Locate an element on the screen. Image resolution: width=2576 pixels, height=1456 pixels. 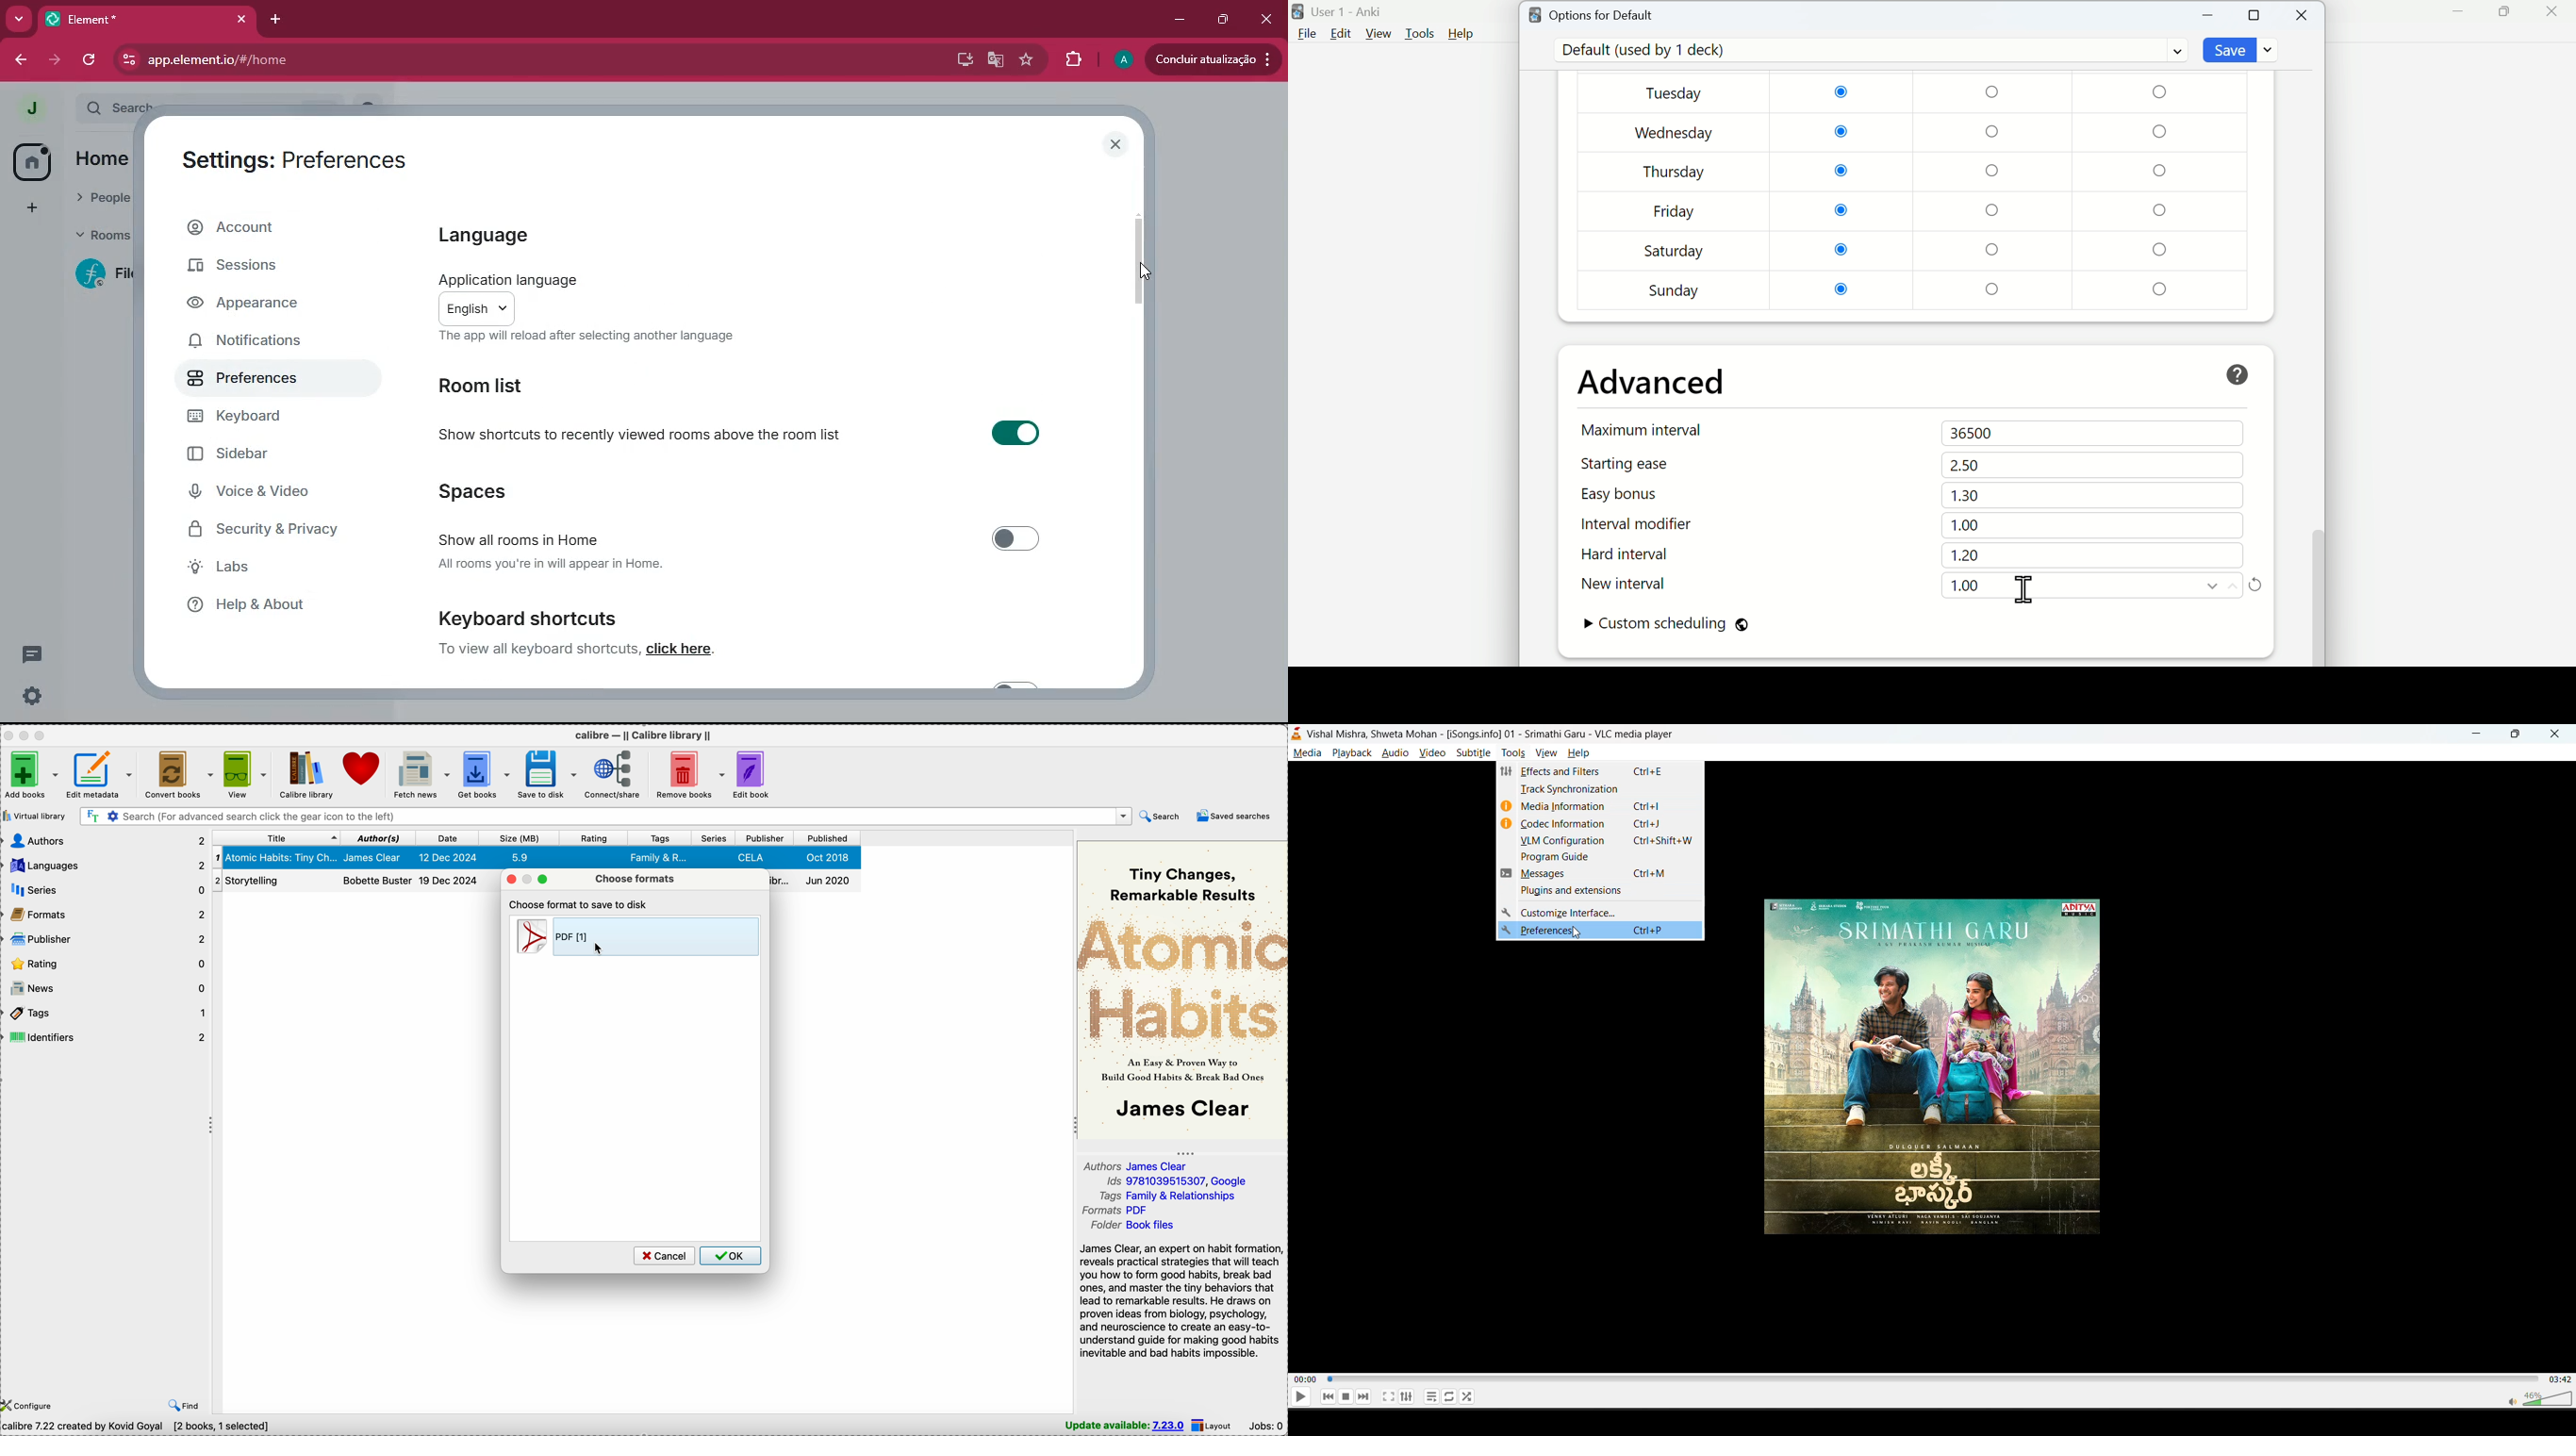
Edit is located at coordinates (1341, 34).